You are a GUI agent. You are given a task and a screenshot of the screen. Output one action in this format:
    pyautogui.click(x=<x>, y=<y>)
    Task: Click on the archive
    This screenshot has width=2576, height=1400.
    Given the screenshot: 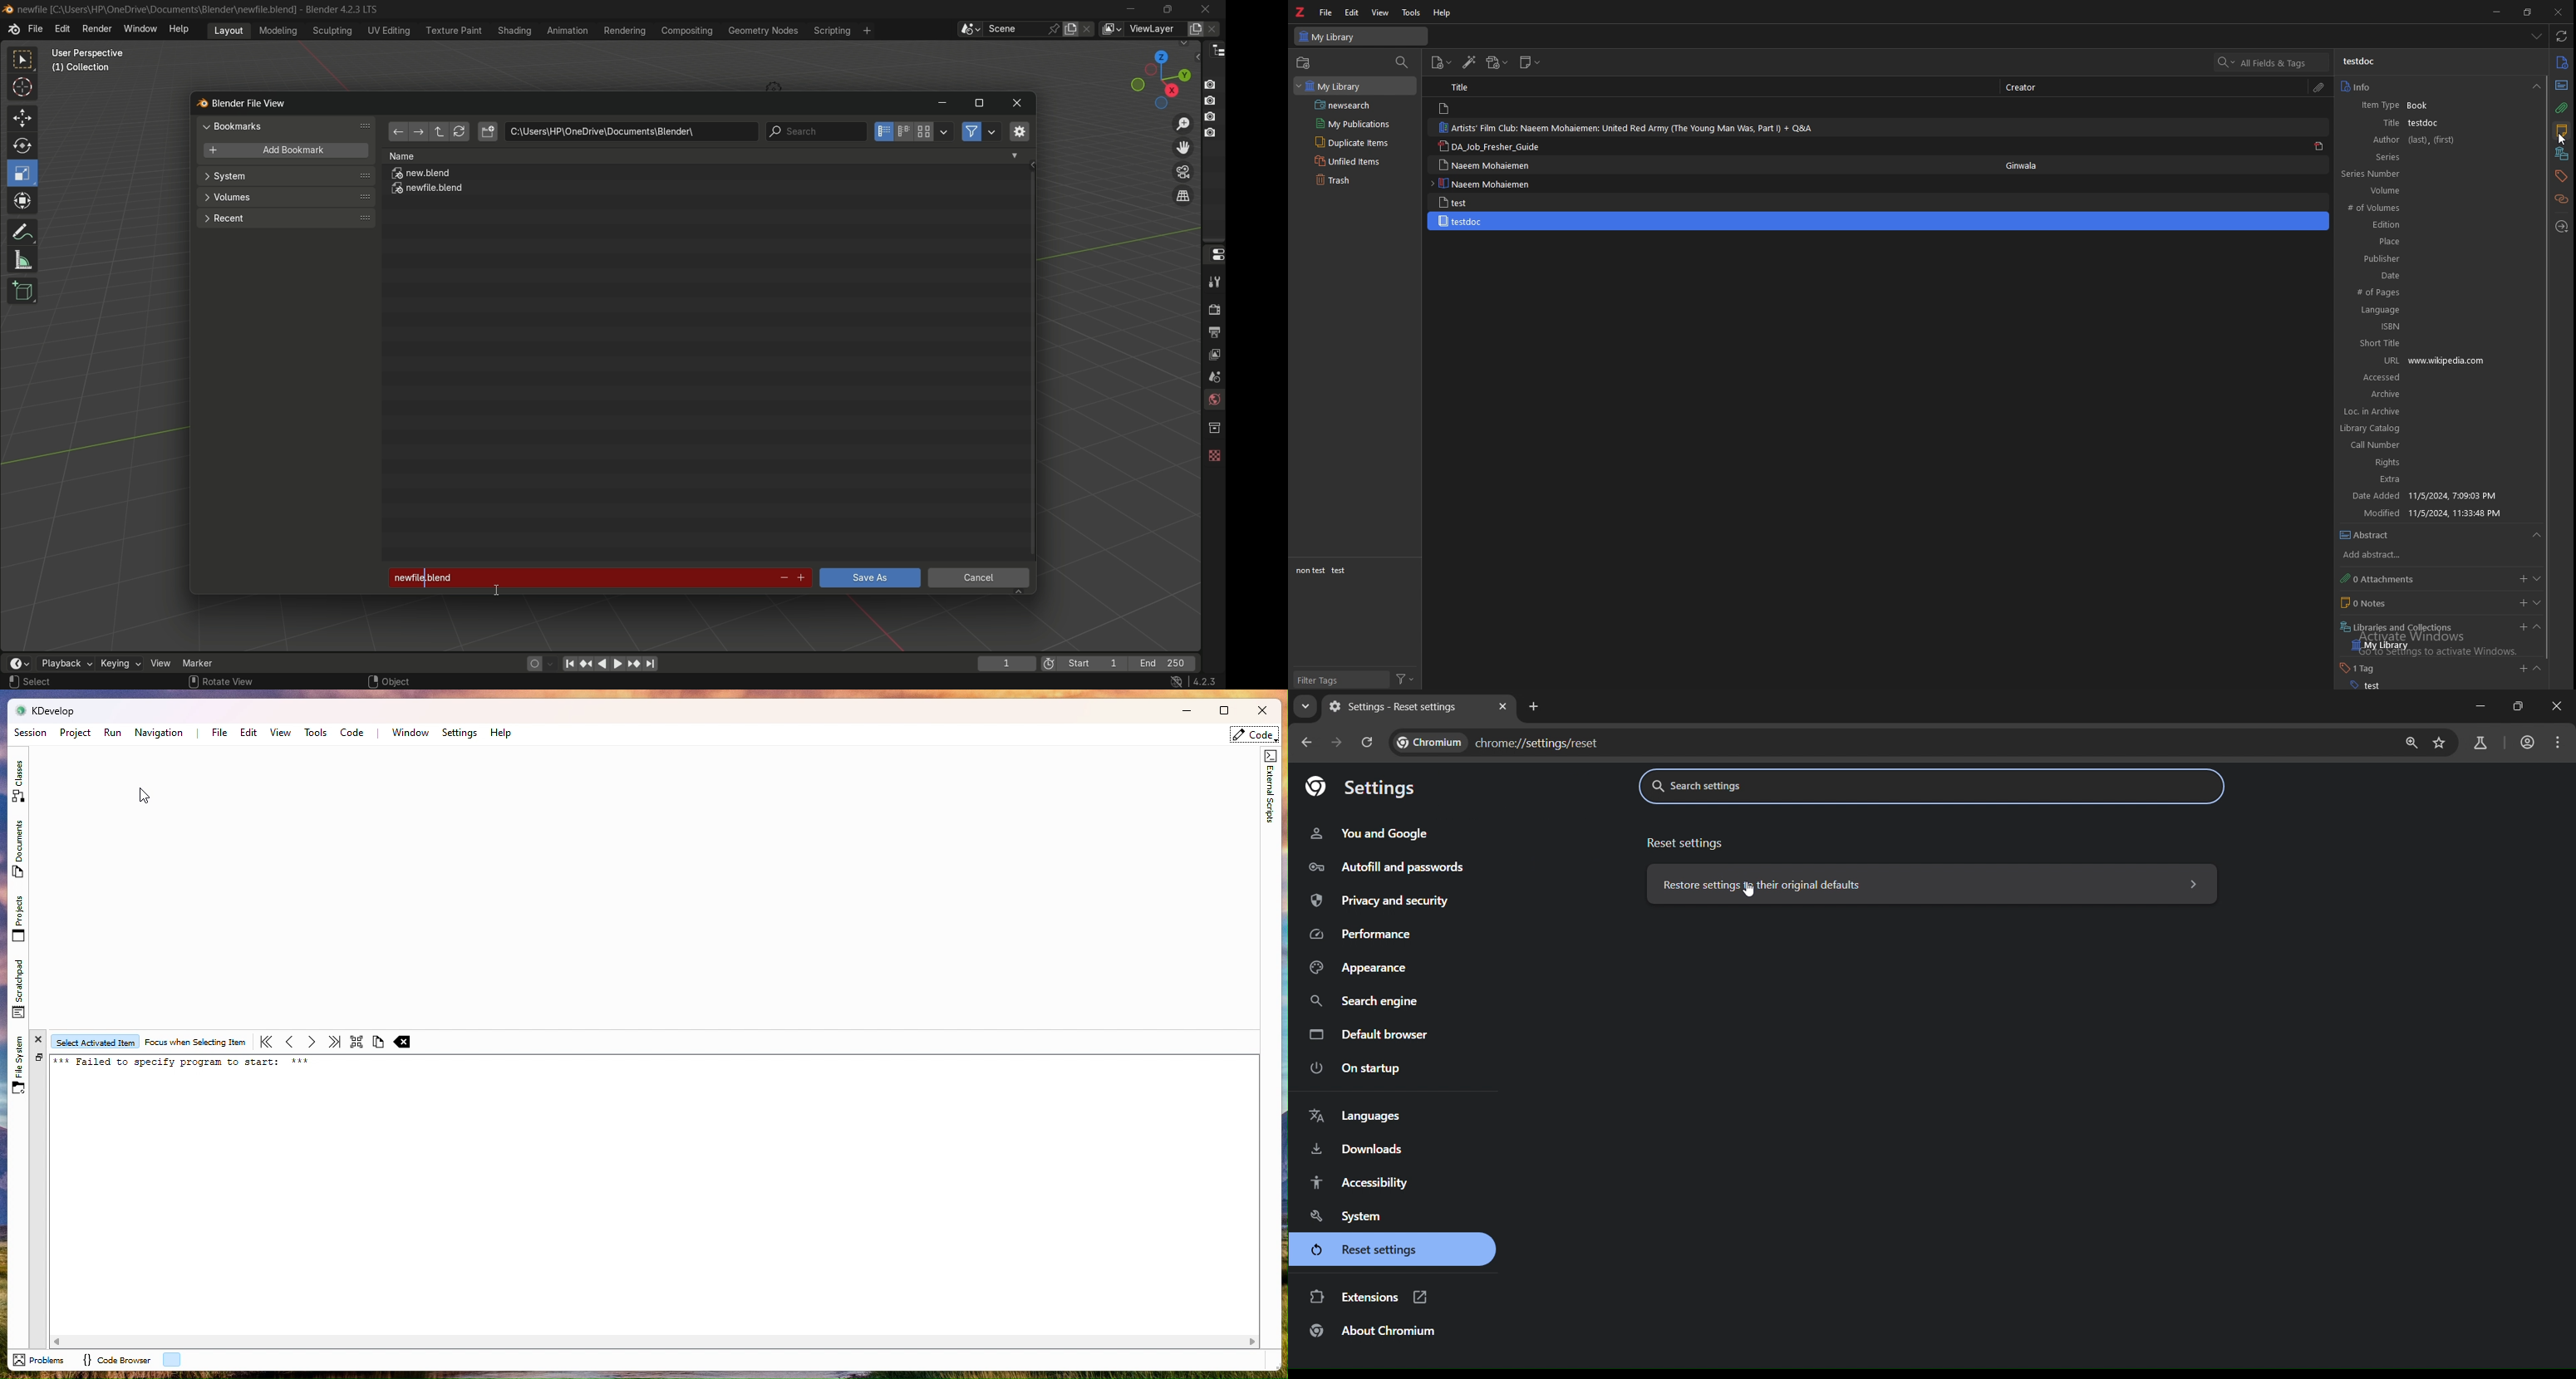 What is the action you would take?
    pyautogui.click(x=2428, y=395)
    